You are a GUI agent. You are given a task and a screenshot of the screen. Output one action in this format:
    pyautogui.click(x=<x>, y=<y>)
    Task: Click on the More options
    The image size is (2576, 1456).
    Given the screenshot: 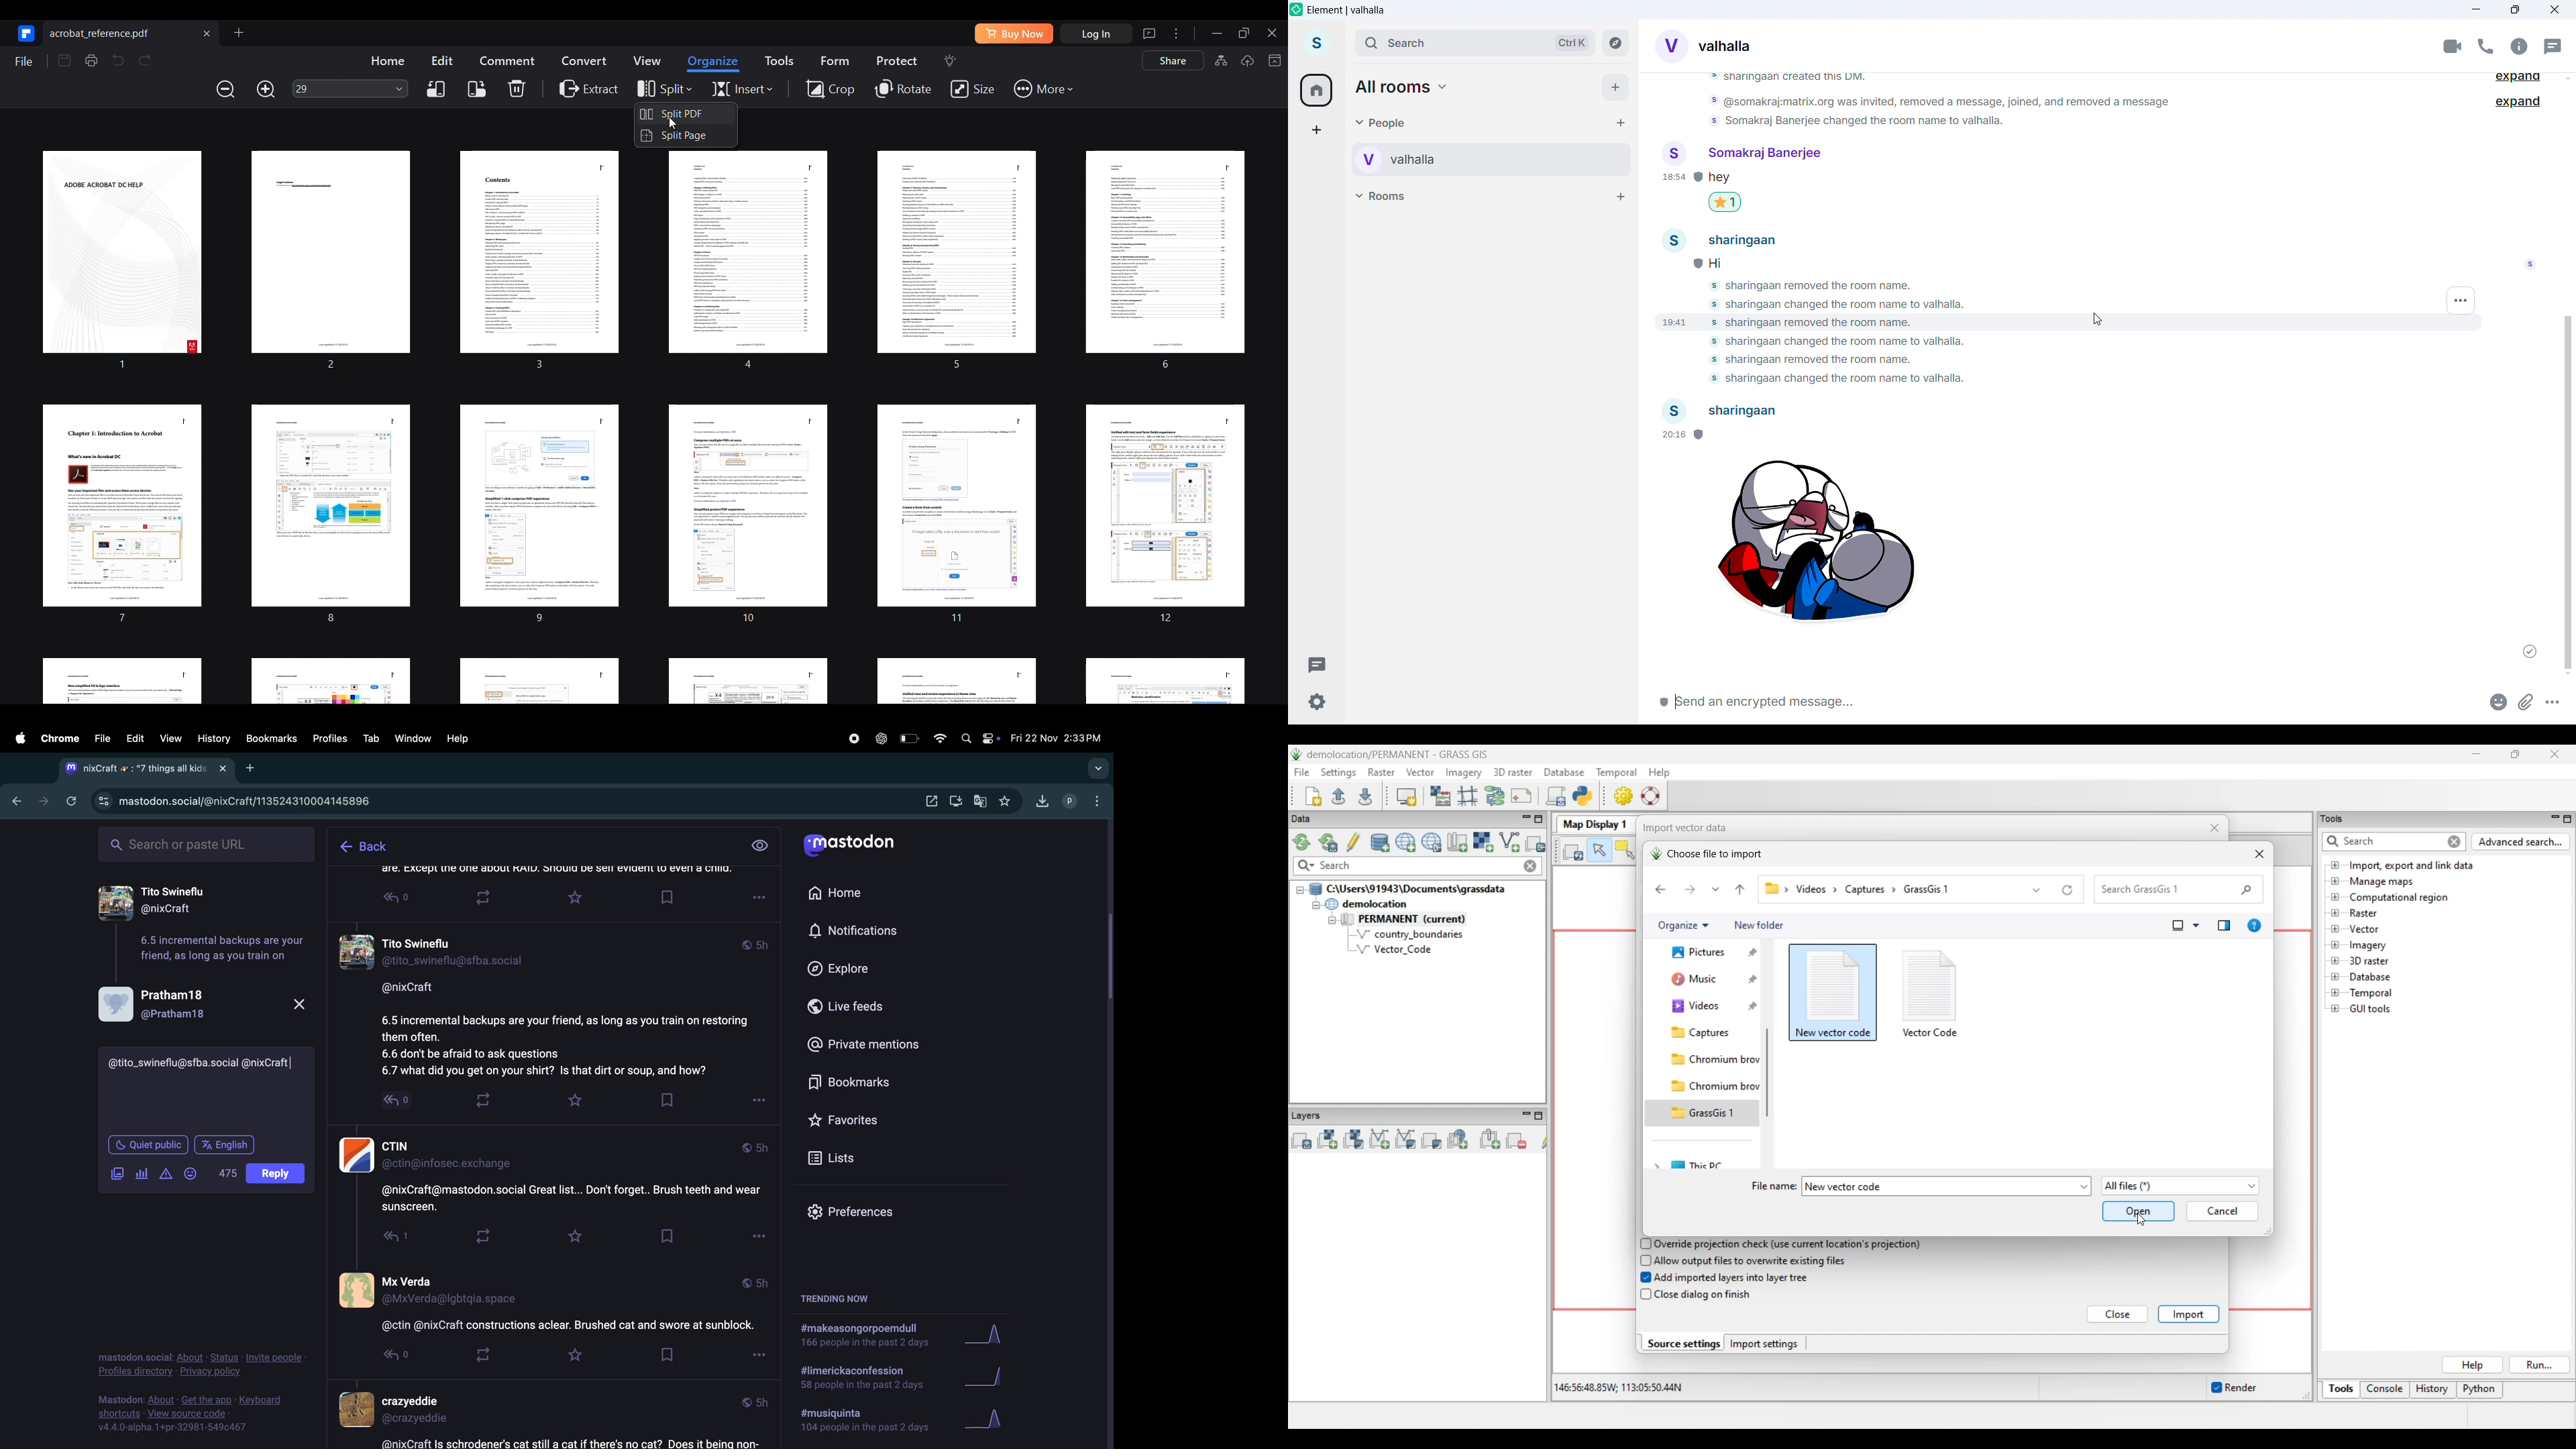 What is the action you would take?
    pyautogui.click(x=2462, y=301)
    